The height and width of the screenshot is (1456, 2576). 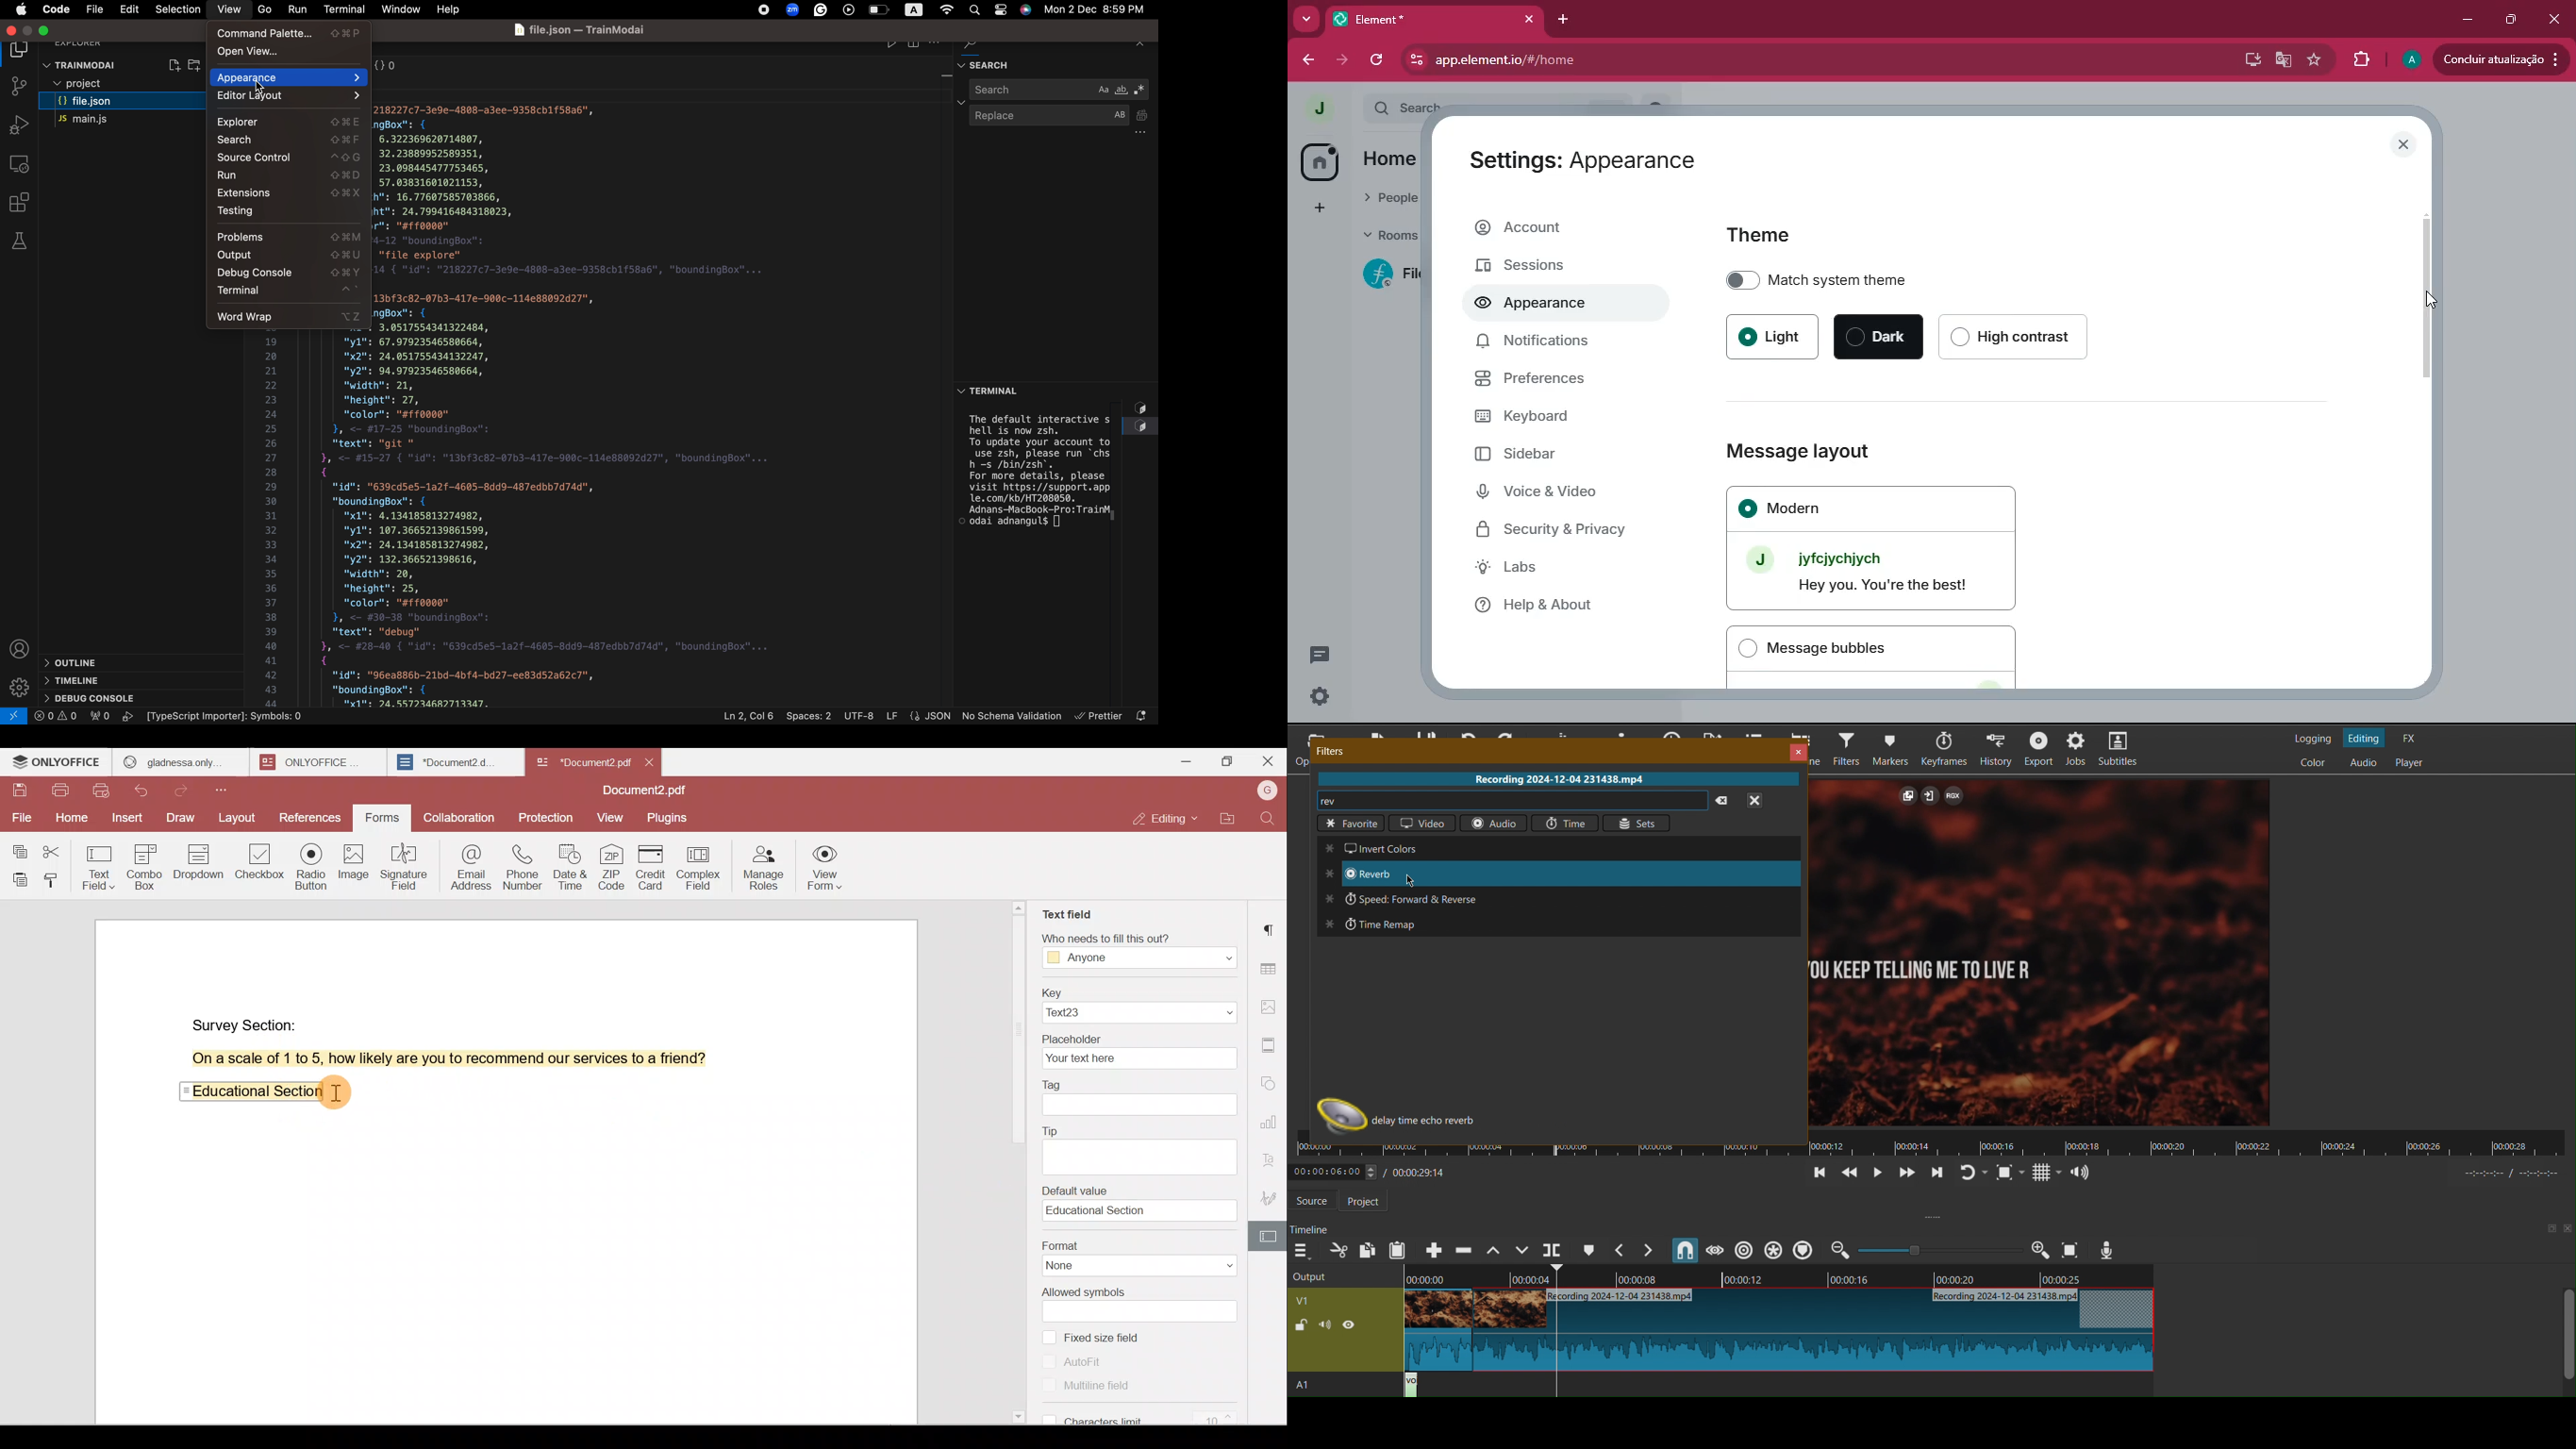 I want to click on , so click(x=293, y=210).